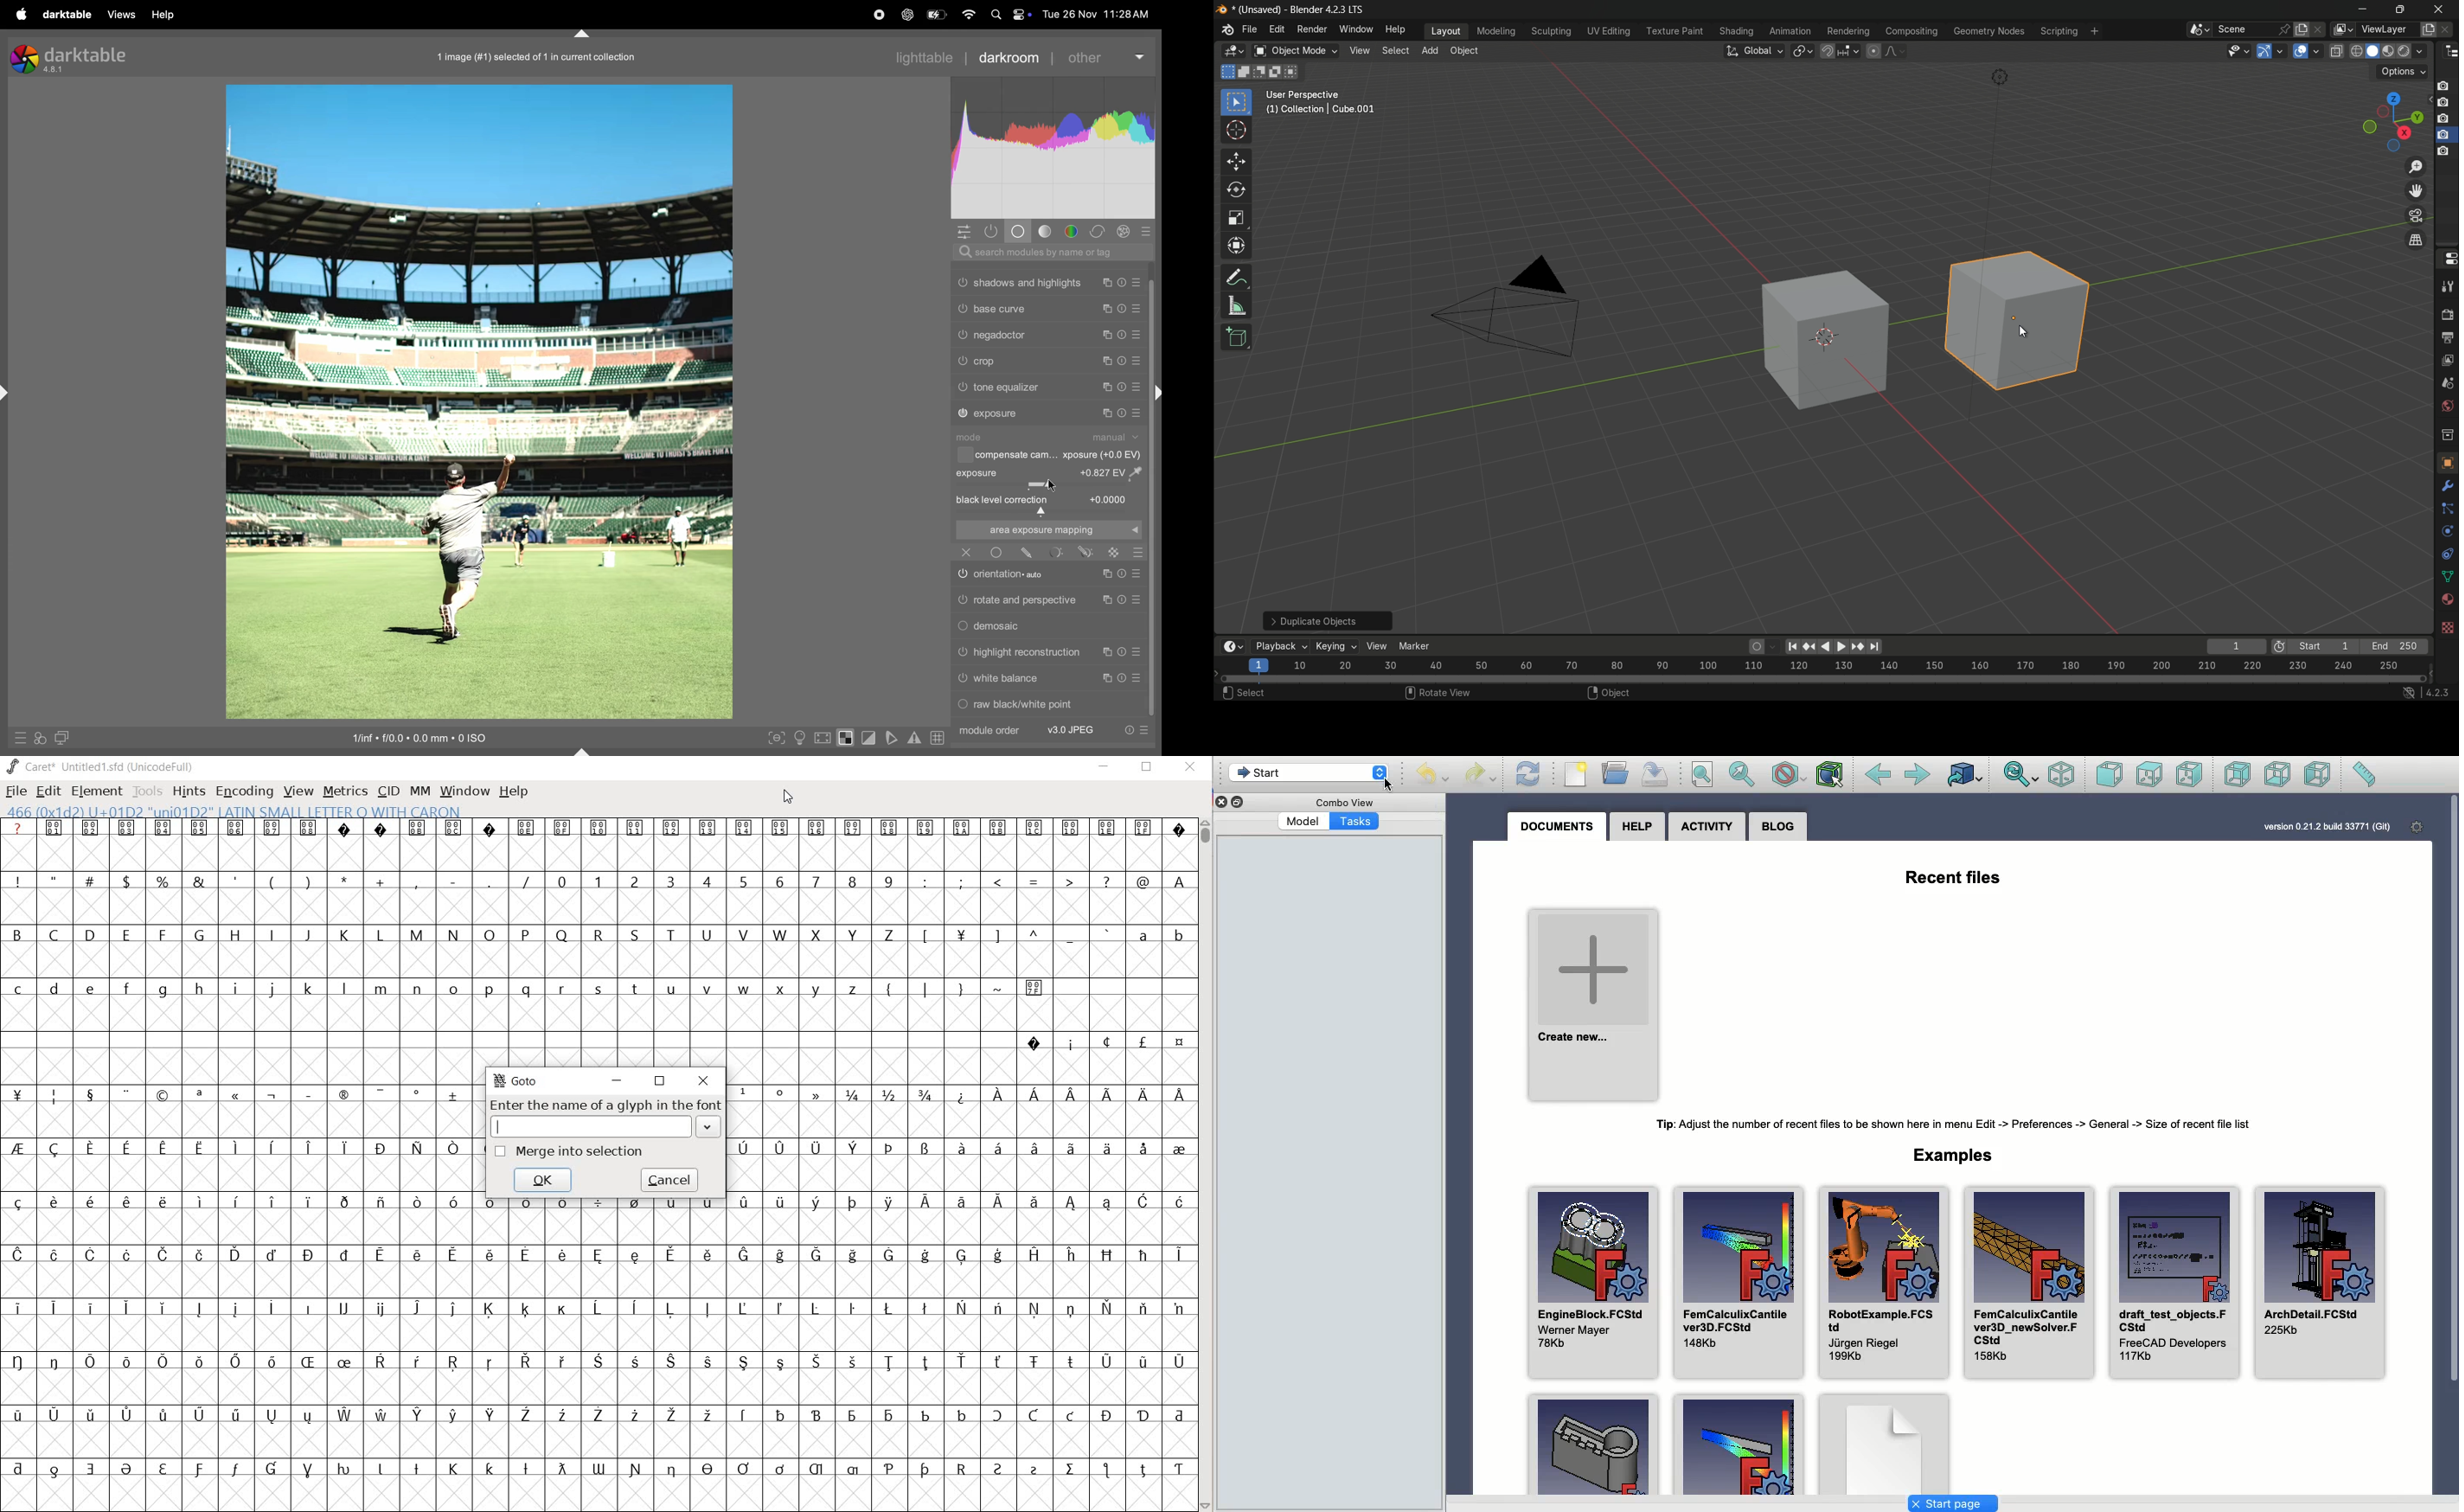 The height and width of the screenshot is (1512, 2464). I want to click on Back, so click(1879, 775).